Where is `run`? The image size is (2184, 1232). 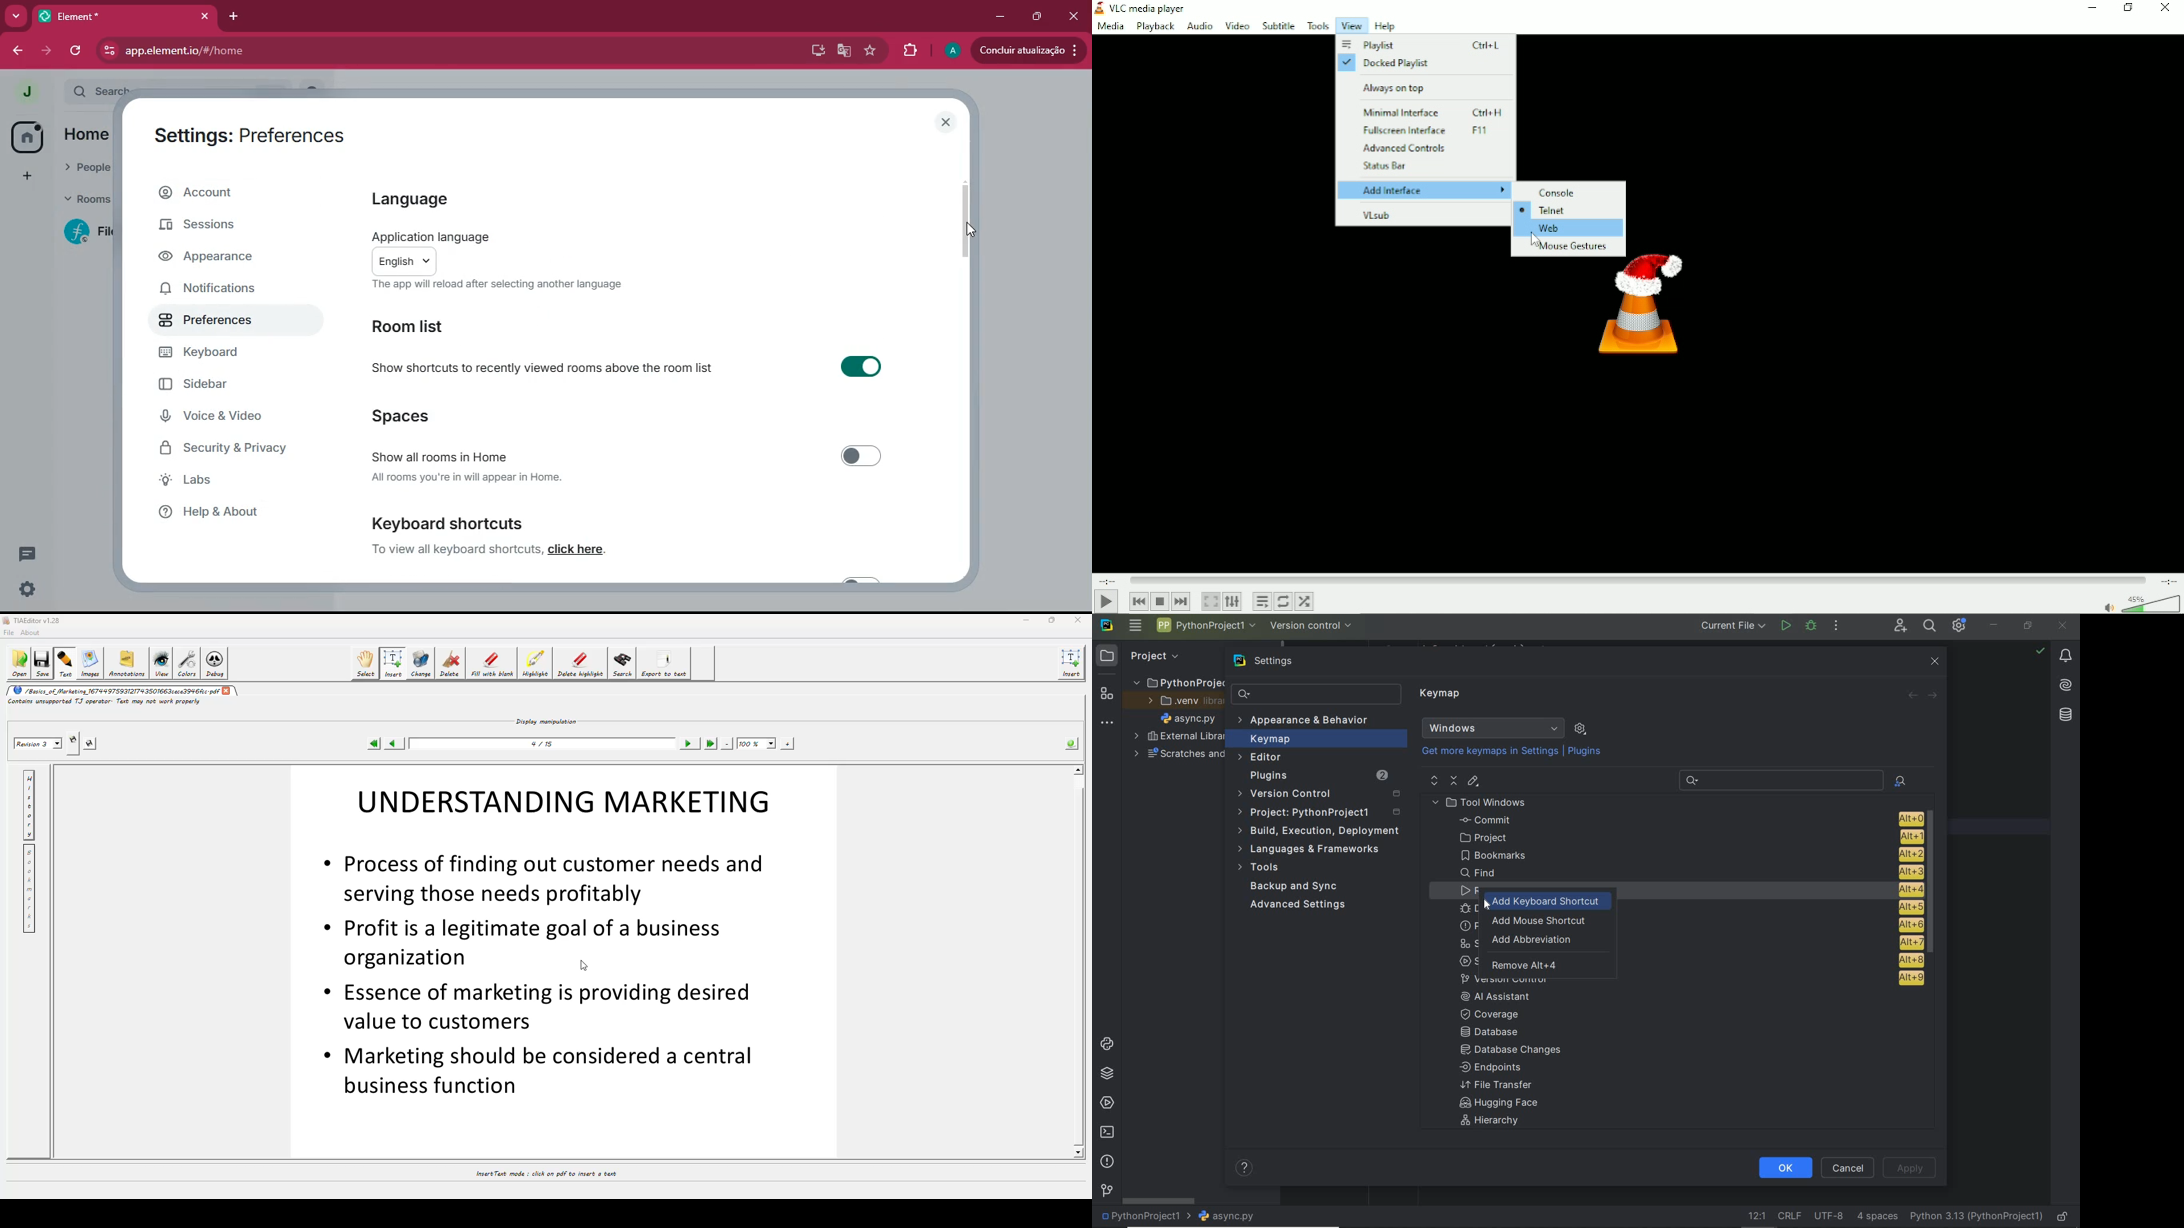 run is located at coordinates (1785, 627).